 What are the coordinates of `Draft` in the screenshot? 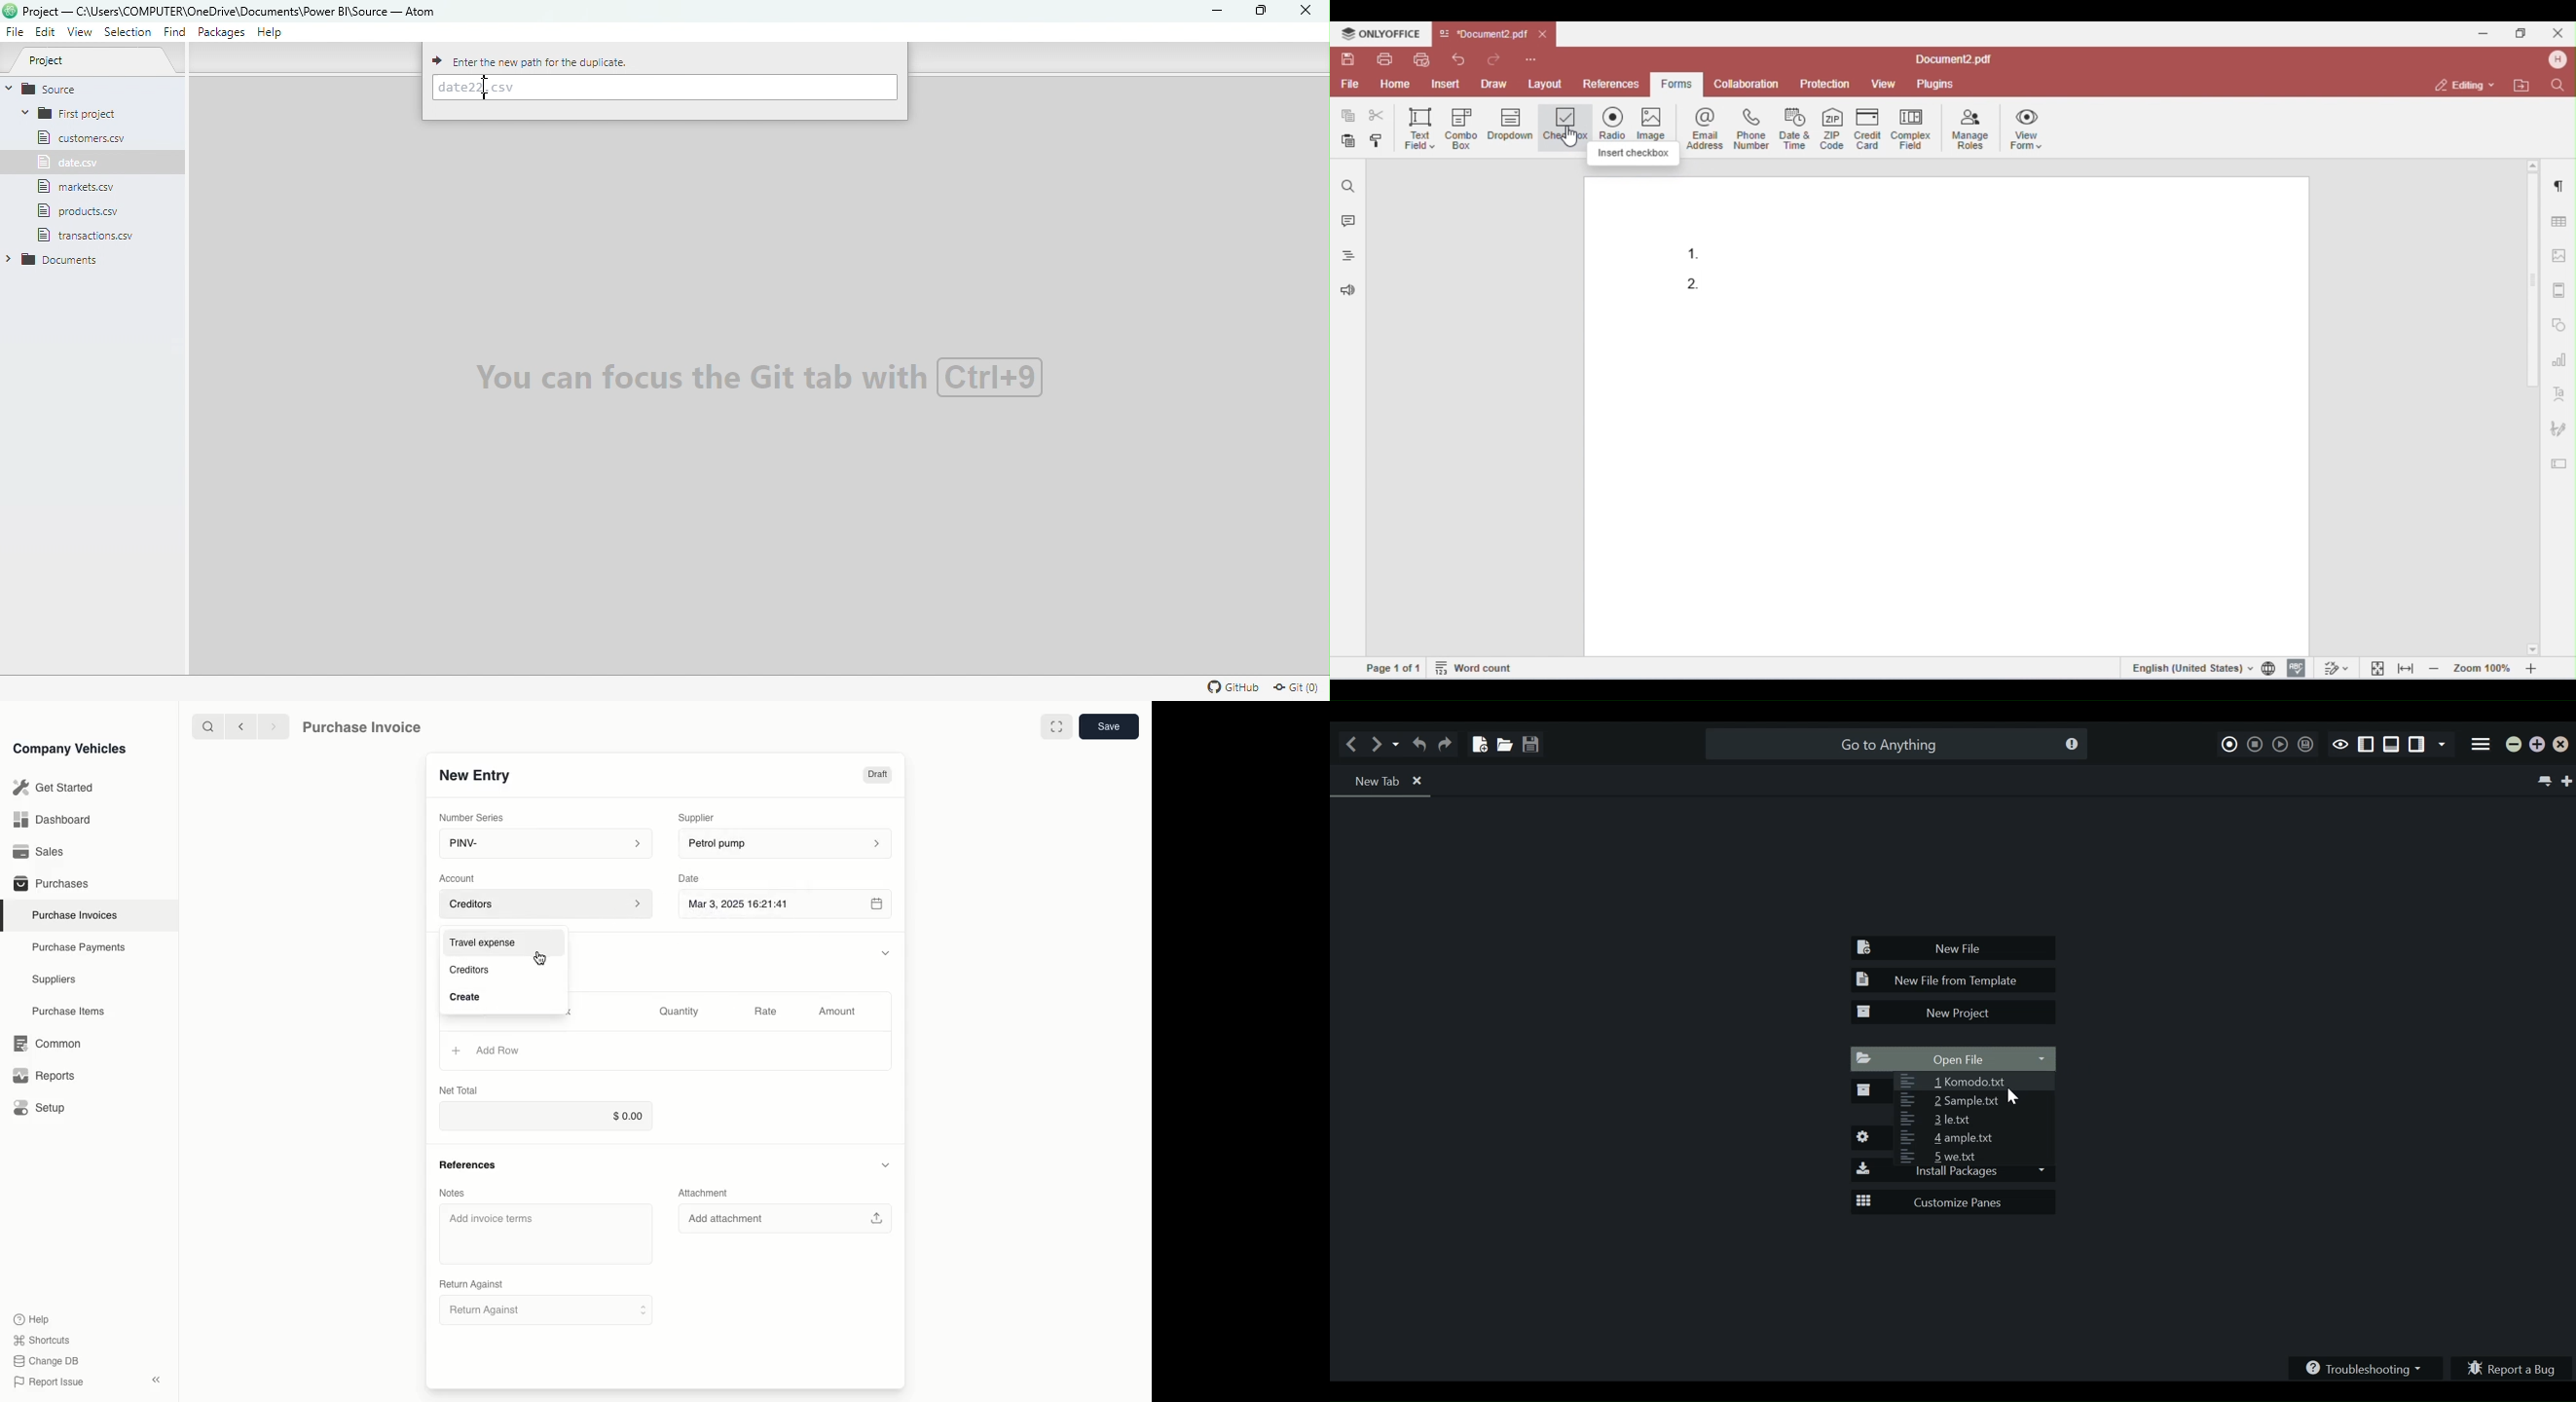 It's located at (876, 773).